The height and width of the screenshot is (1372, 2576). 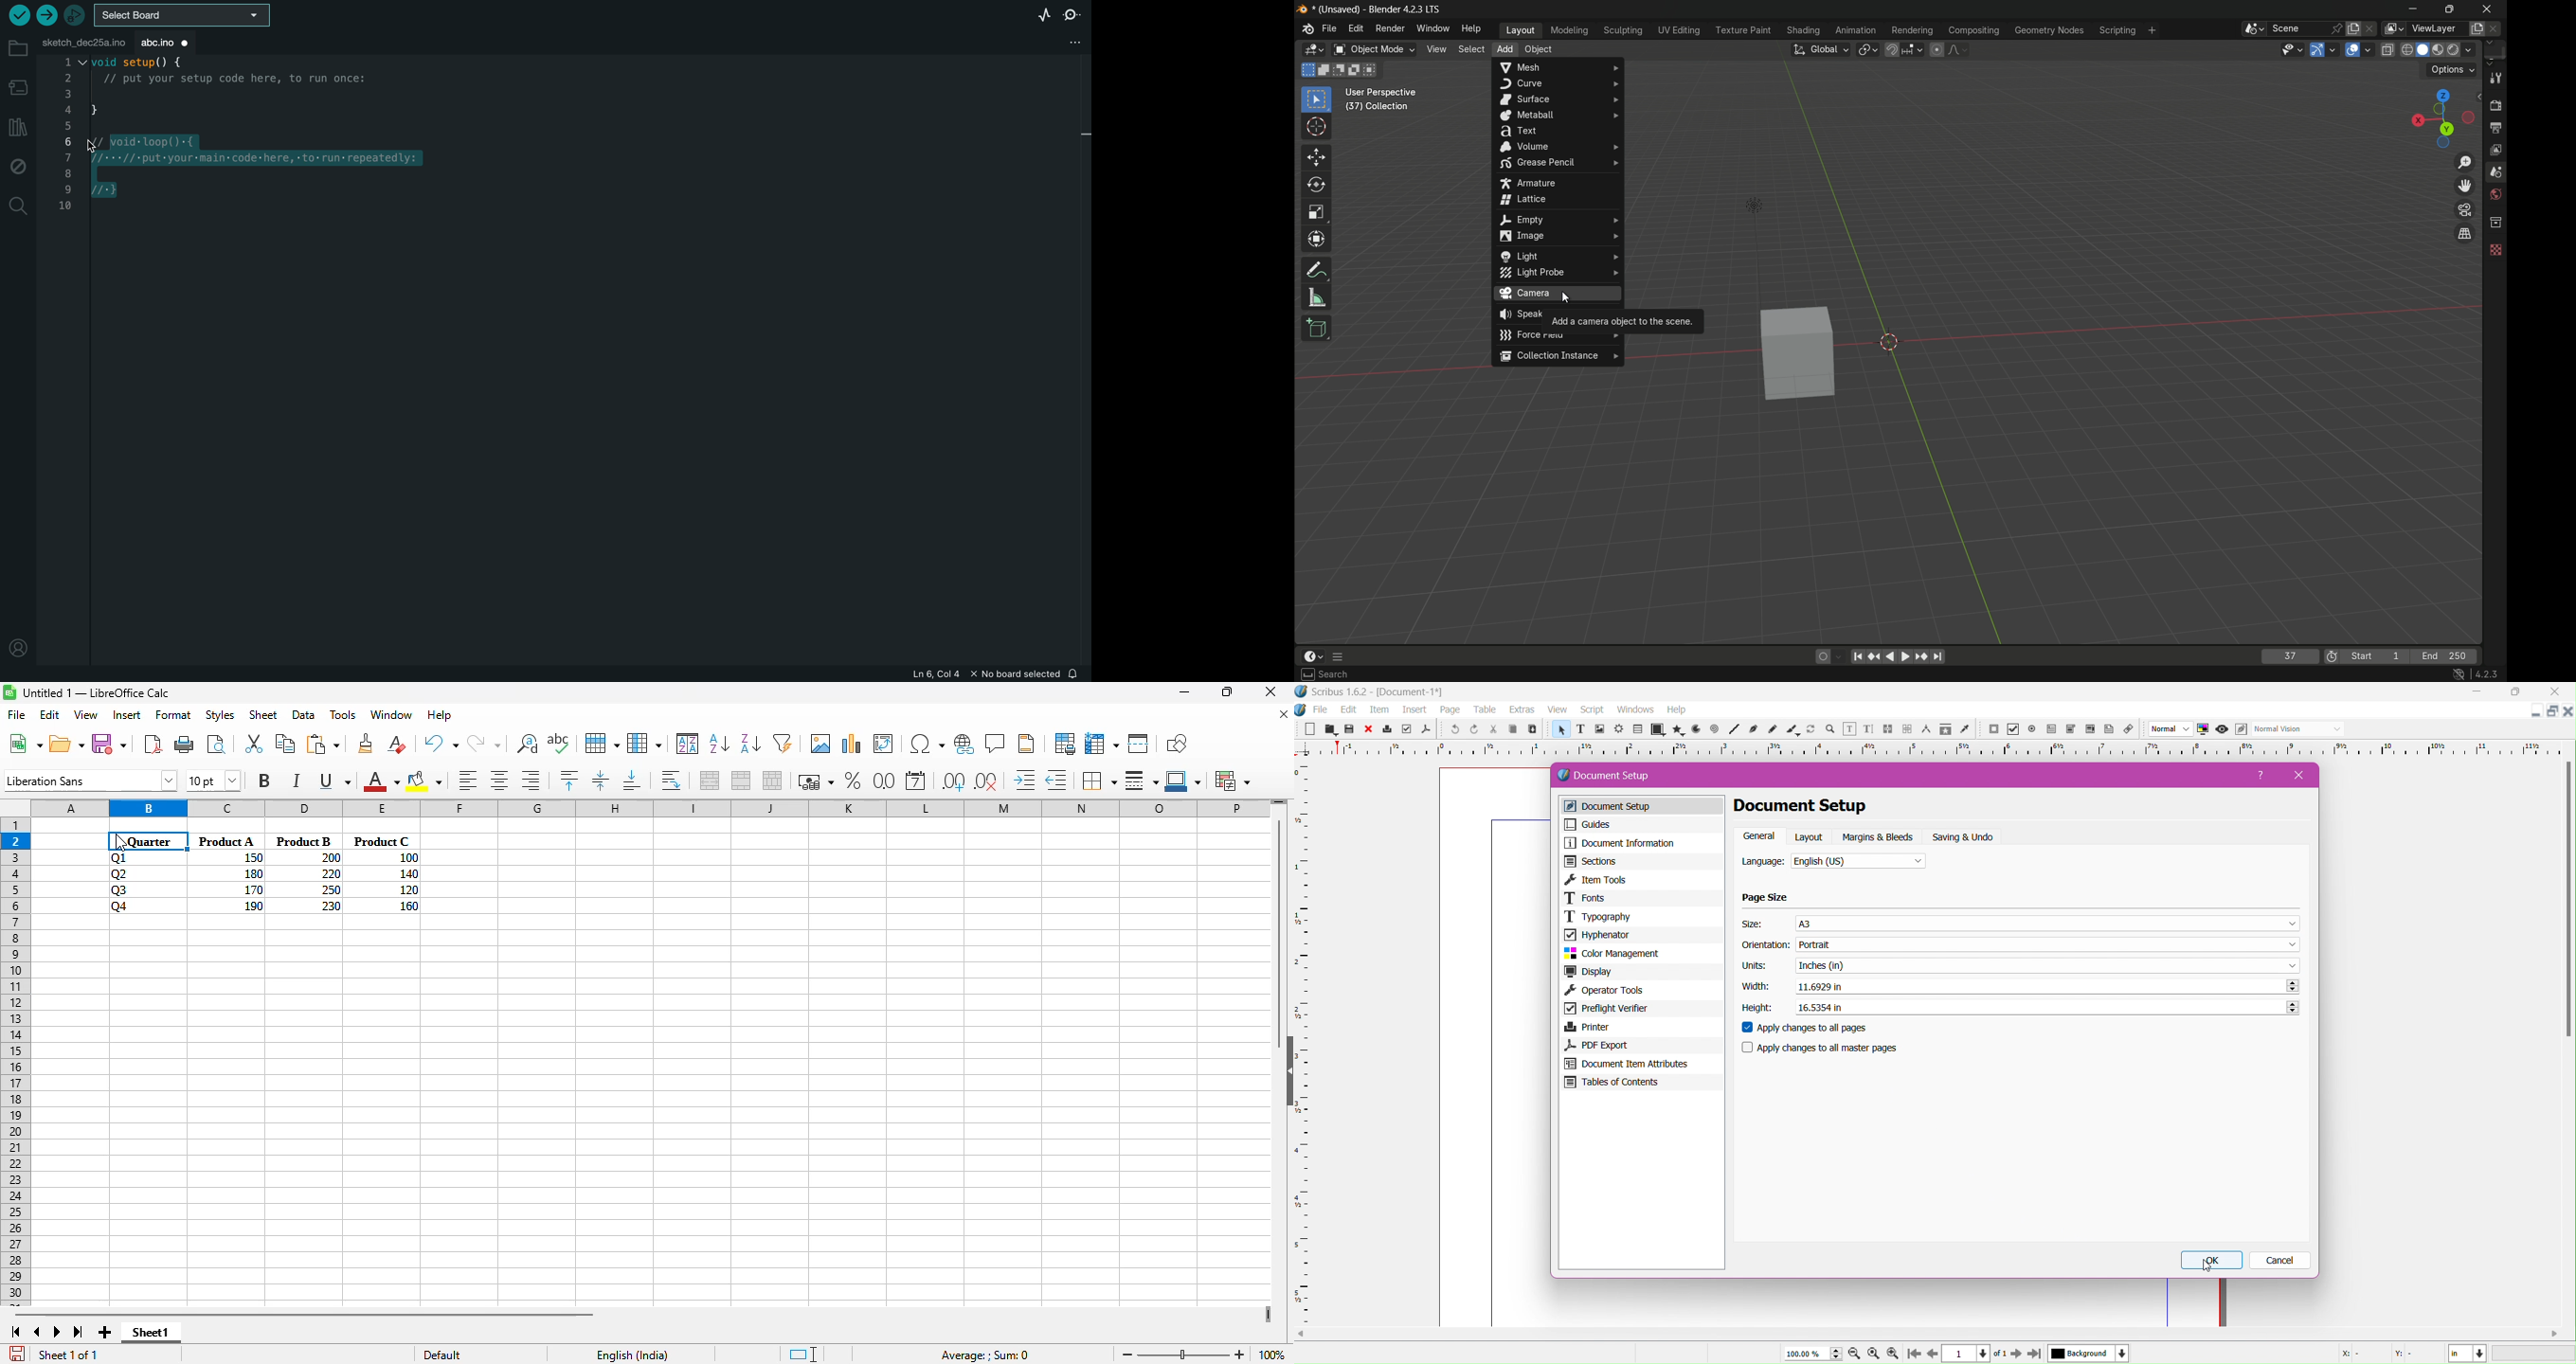 I want to click on maximize, so click(x=2521, y=692).